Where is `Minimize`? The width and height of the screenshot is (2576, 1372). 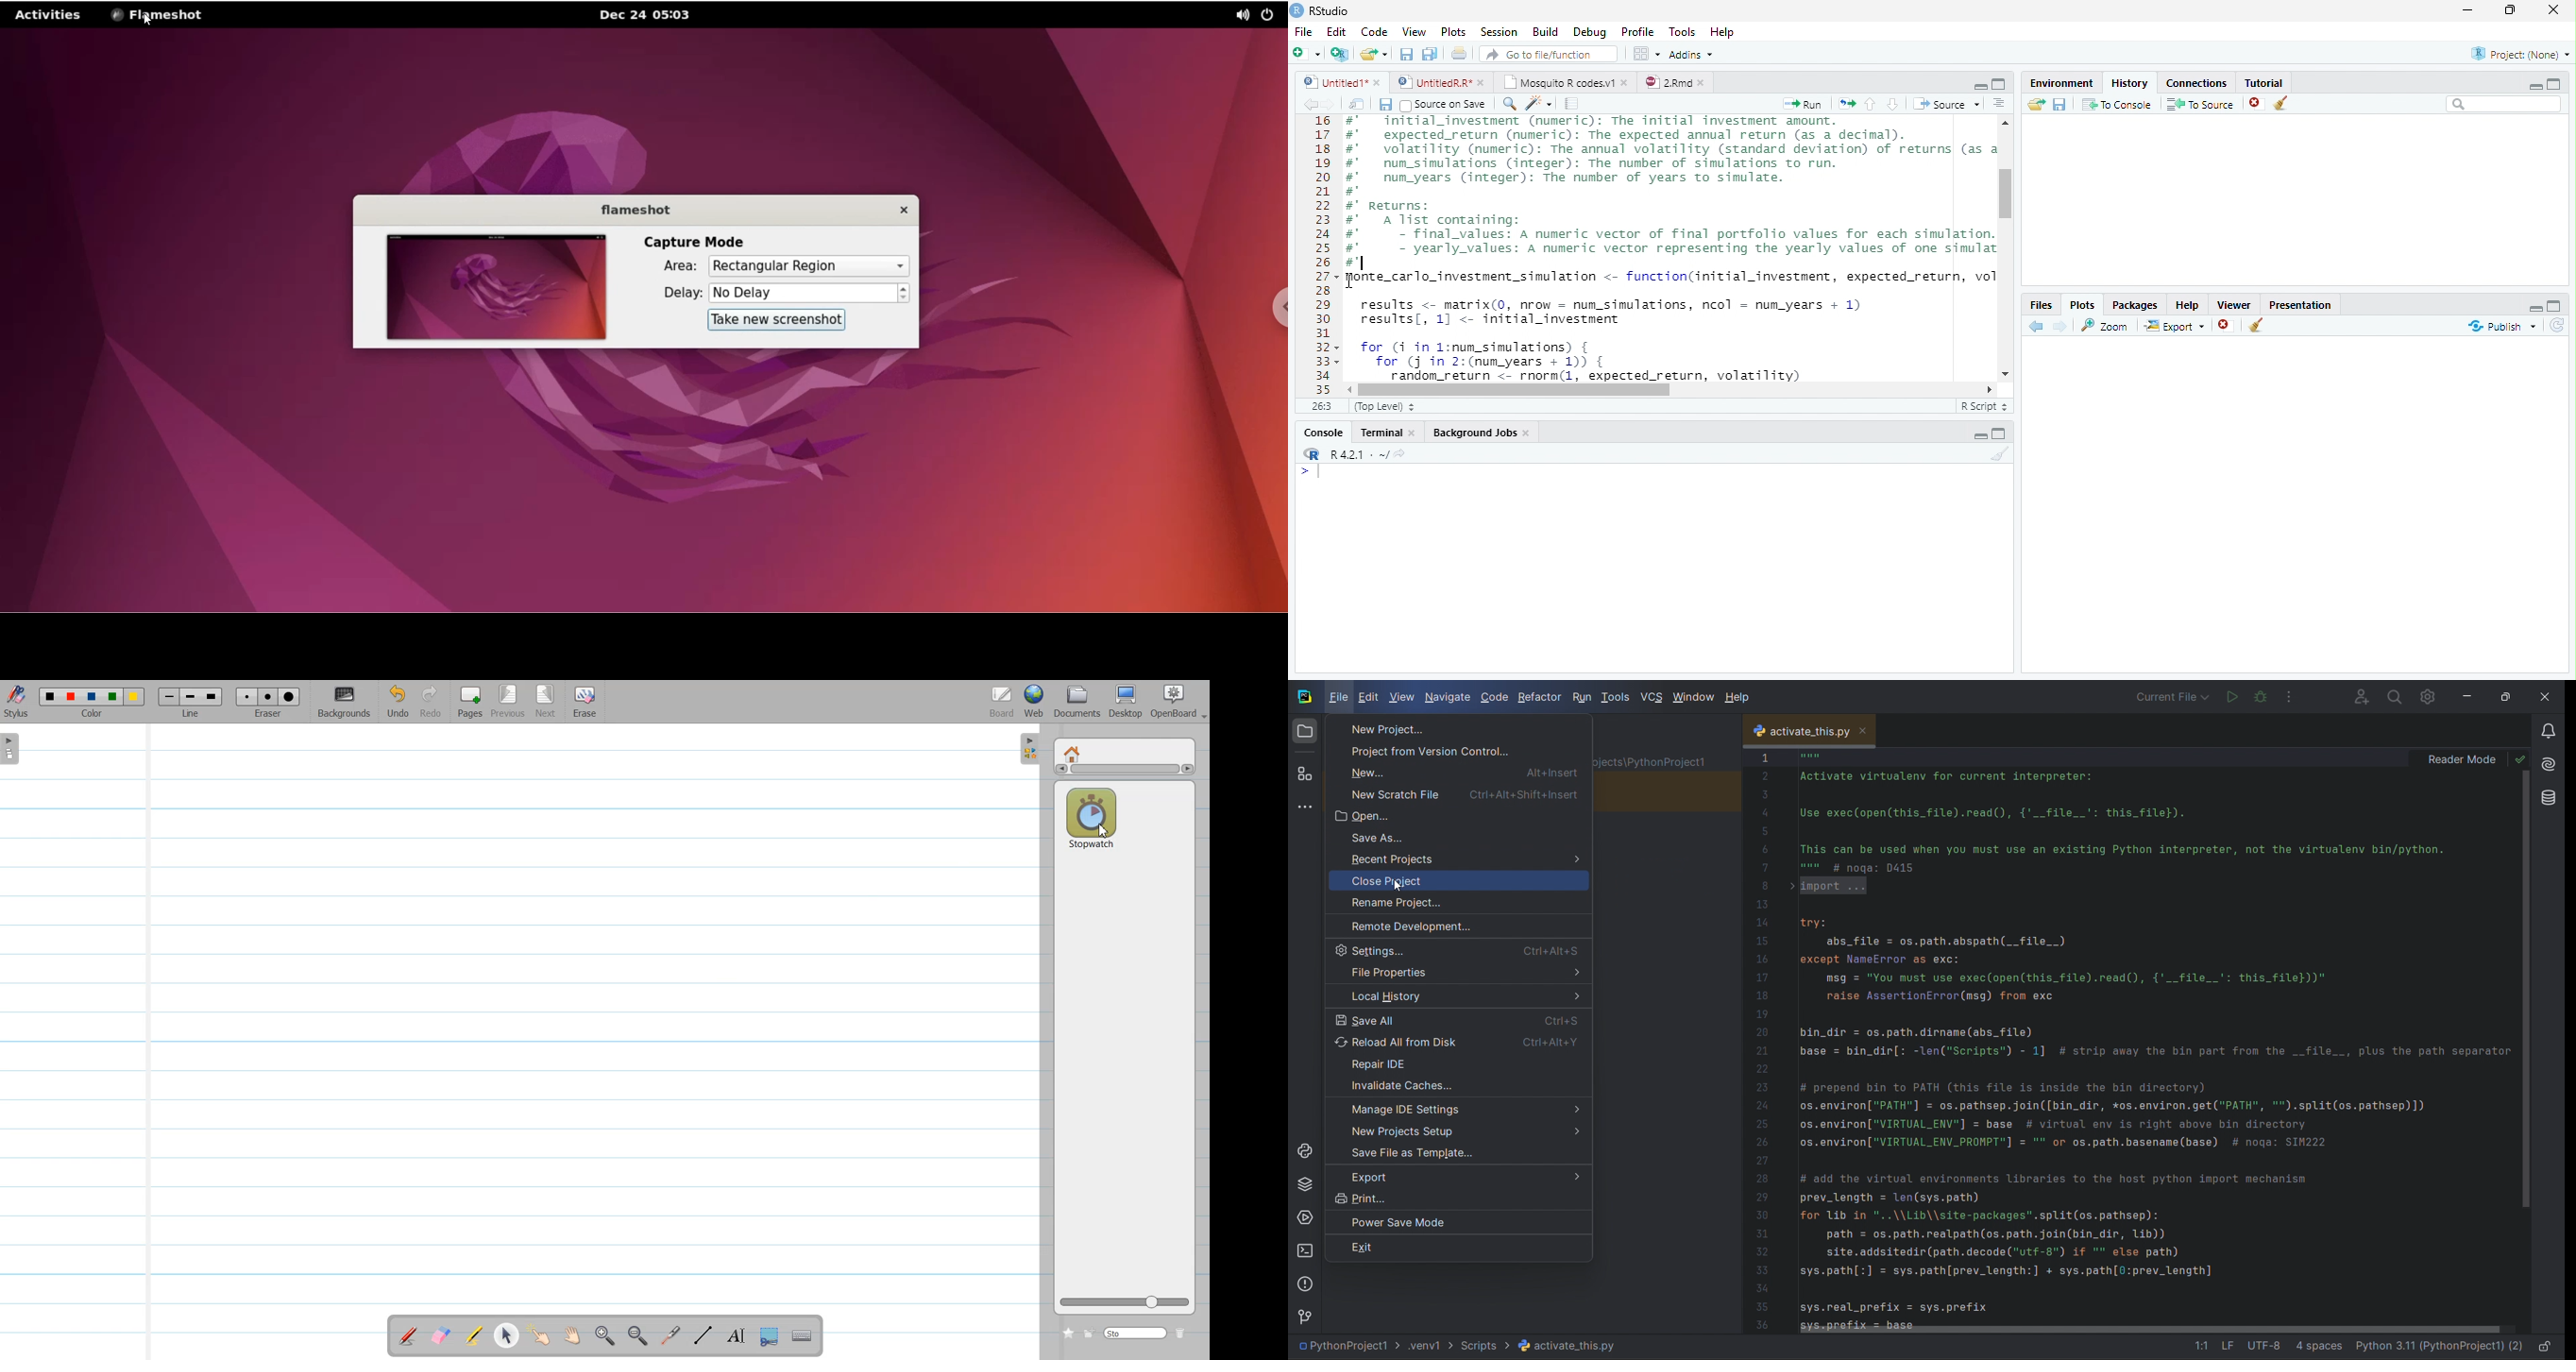
Minimize is located at coordinates (2471, 11).